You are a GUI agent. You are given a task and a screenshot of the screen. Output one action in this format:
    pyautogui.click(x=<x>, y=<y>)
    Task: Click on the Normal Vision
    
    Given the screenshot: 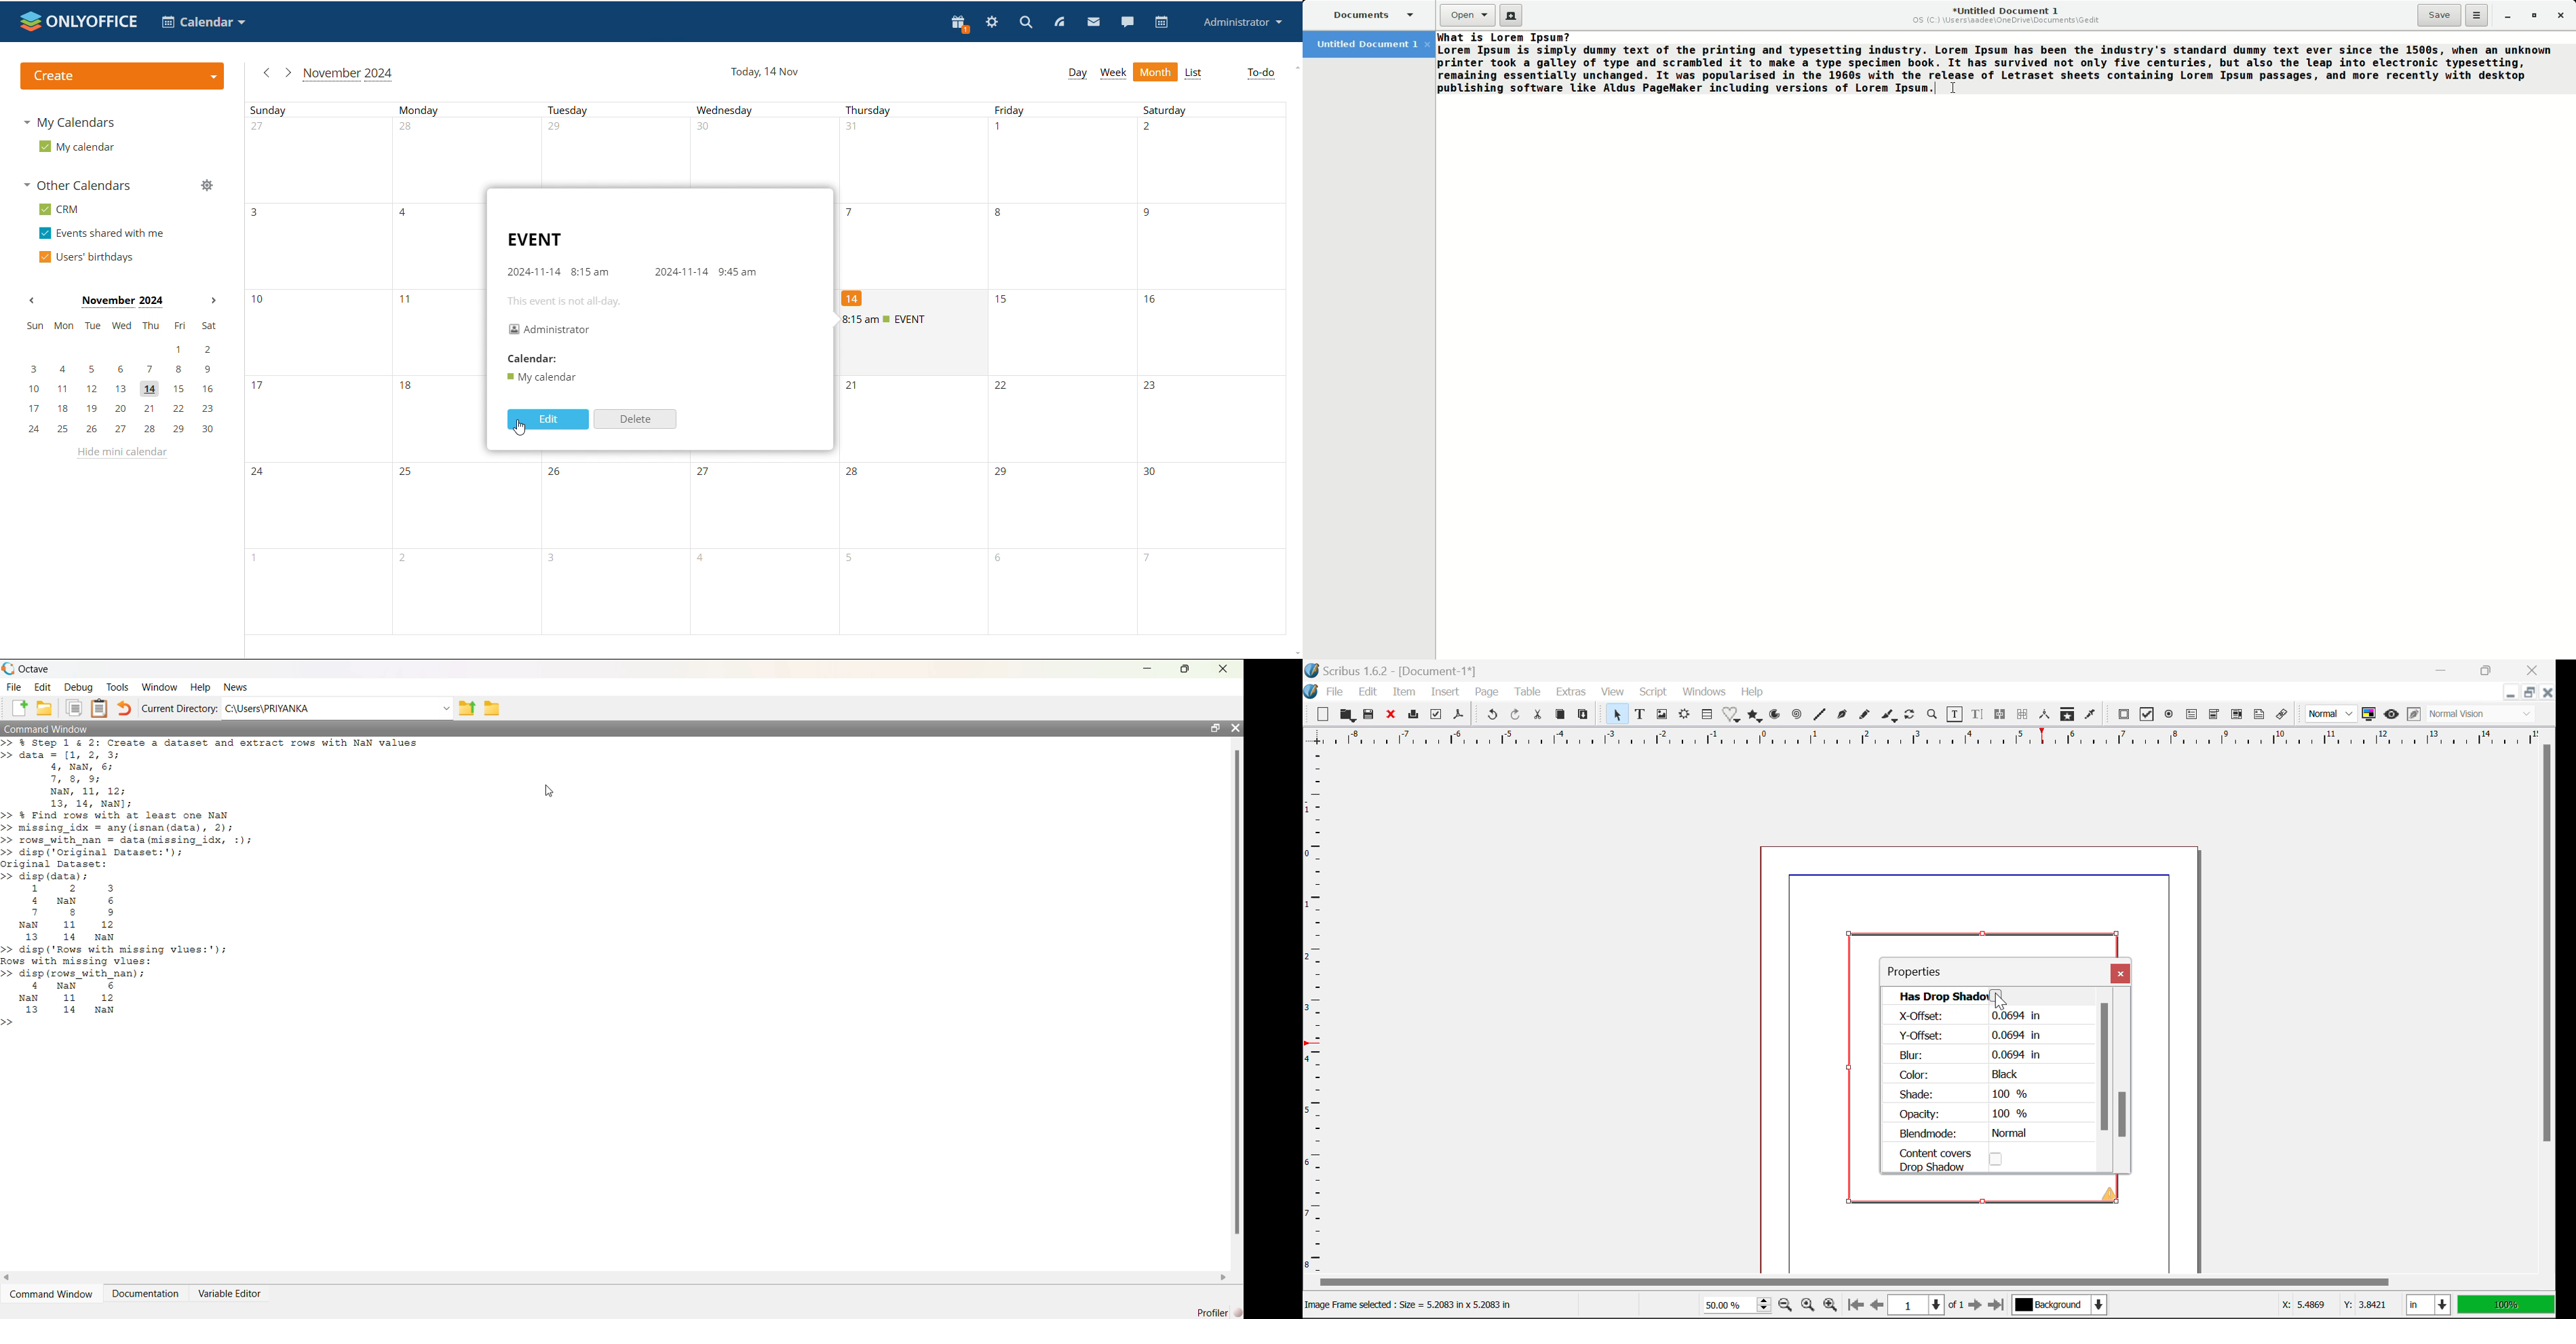 What is the action you would take?
    pyautogui.click(x=2482, y=714)
    